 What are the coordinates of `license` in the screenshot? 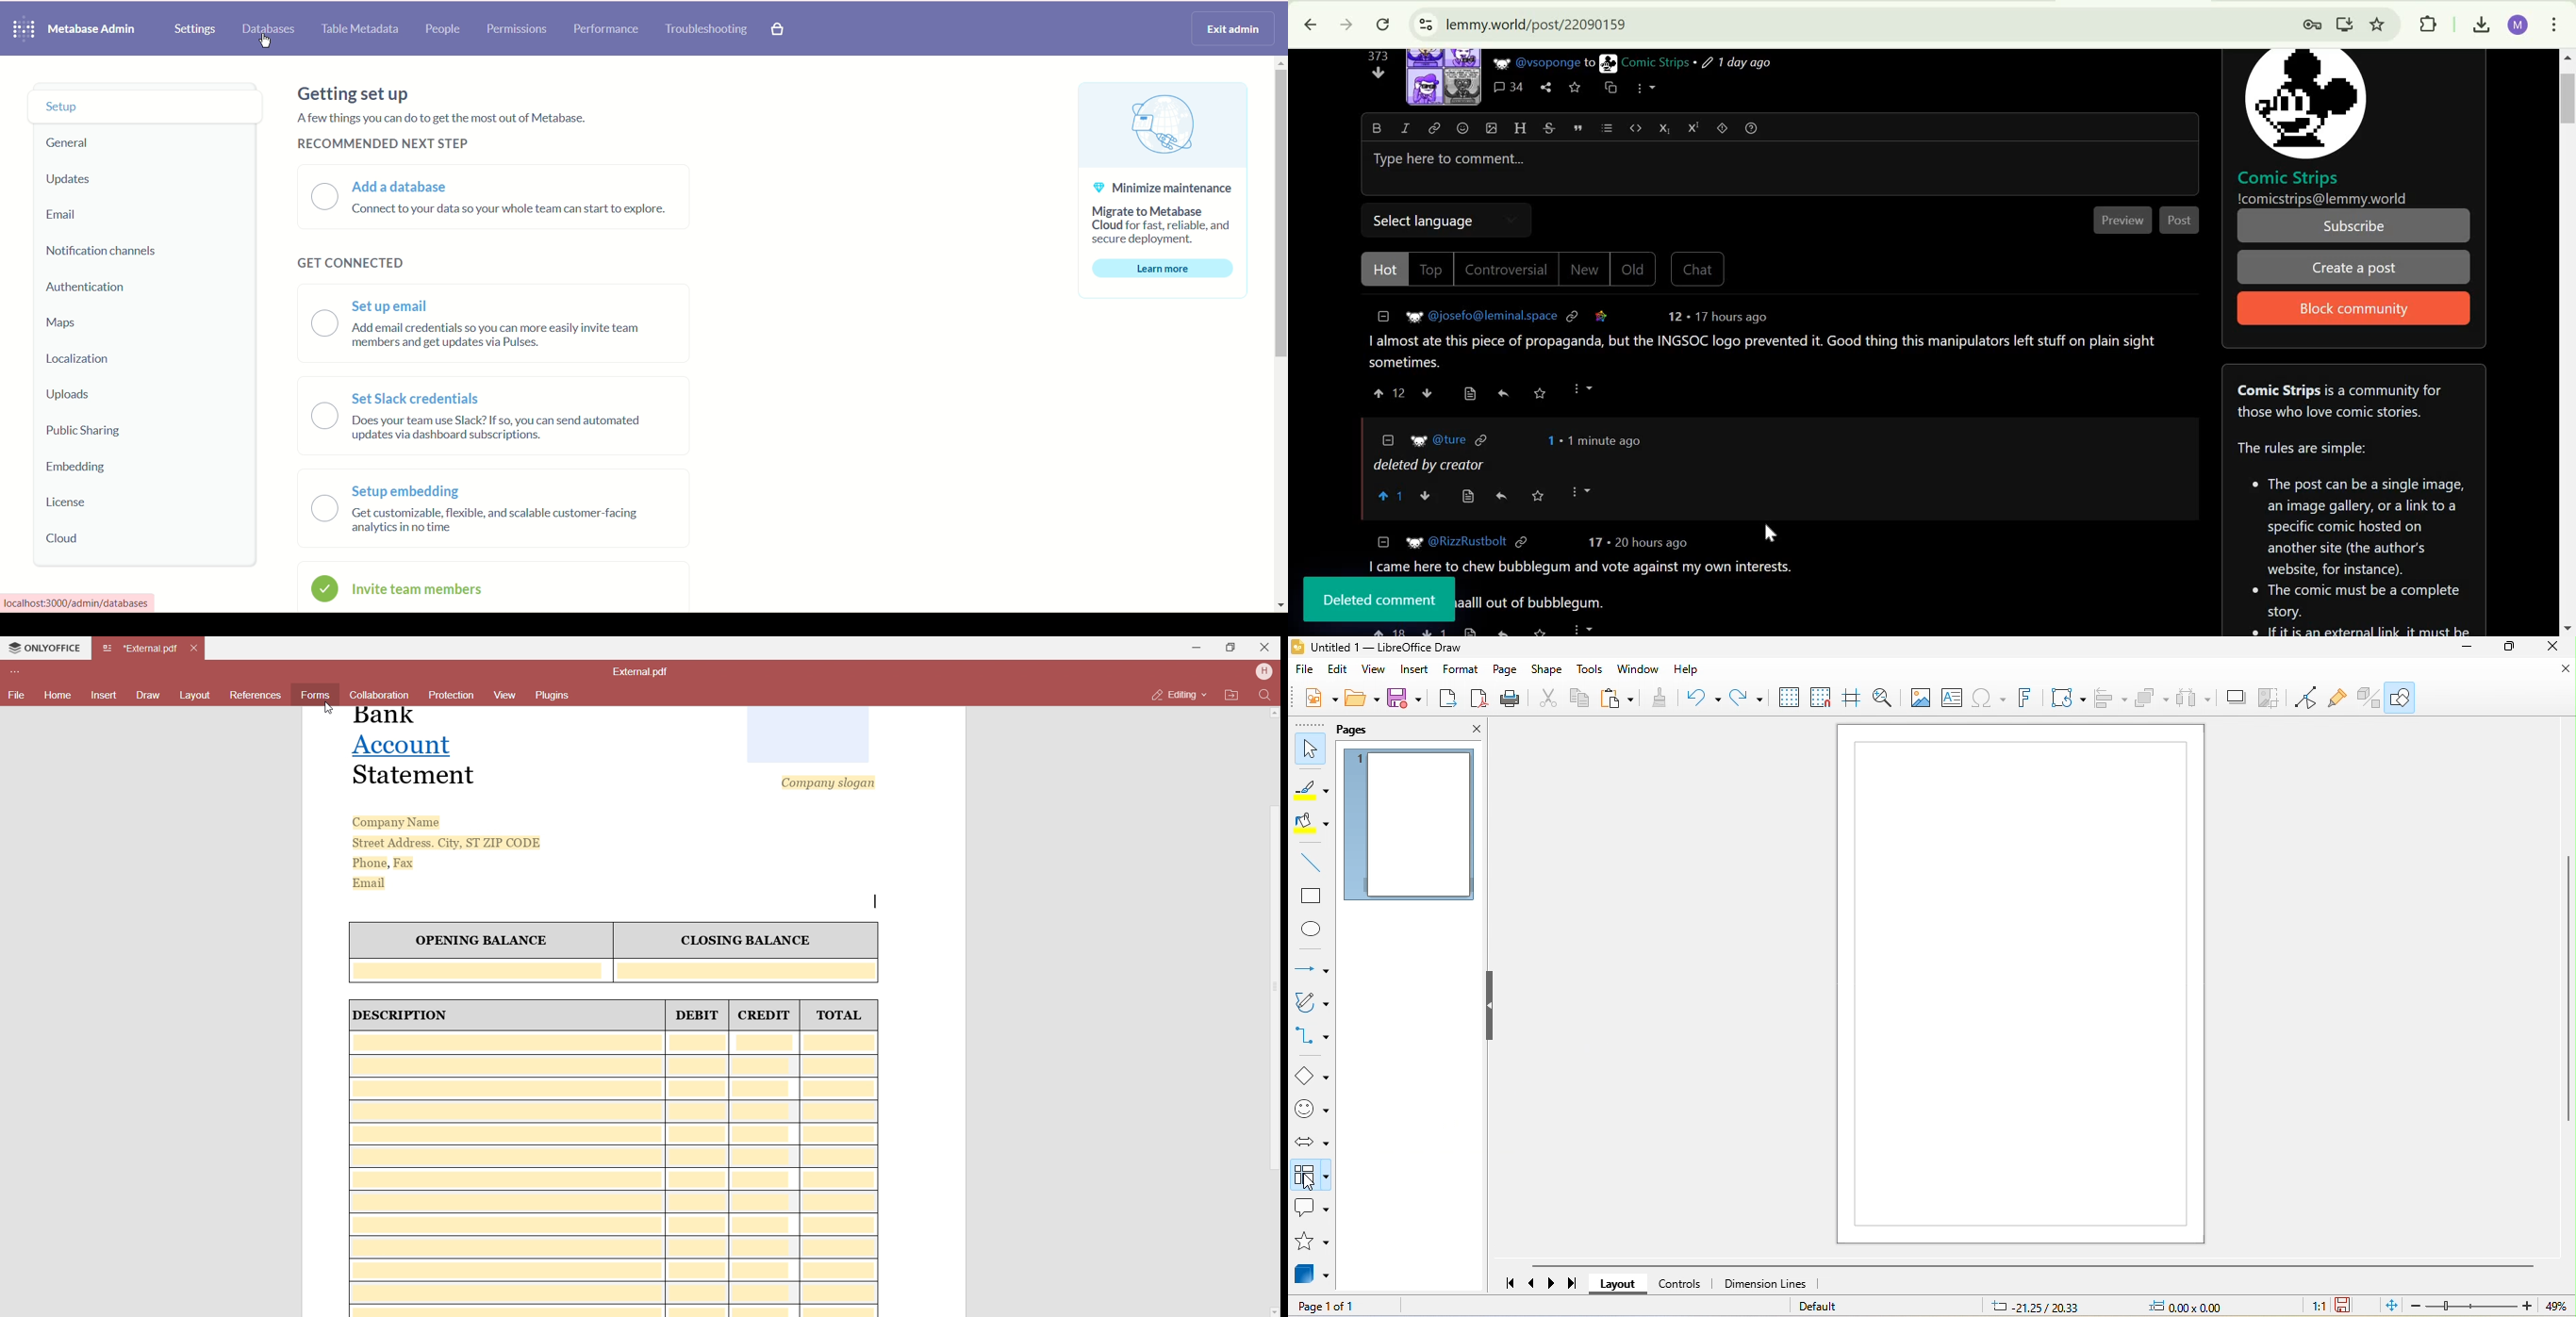 It's located at (67, 504).